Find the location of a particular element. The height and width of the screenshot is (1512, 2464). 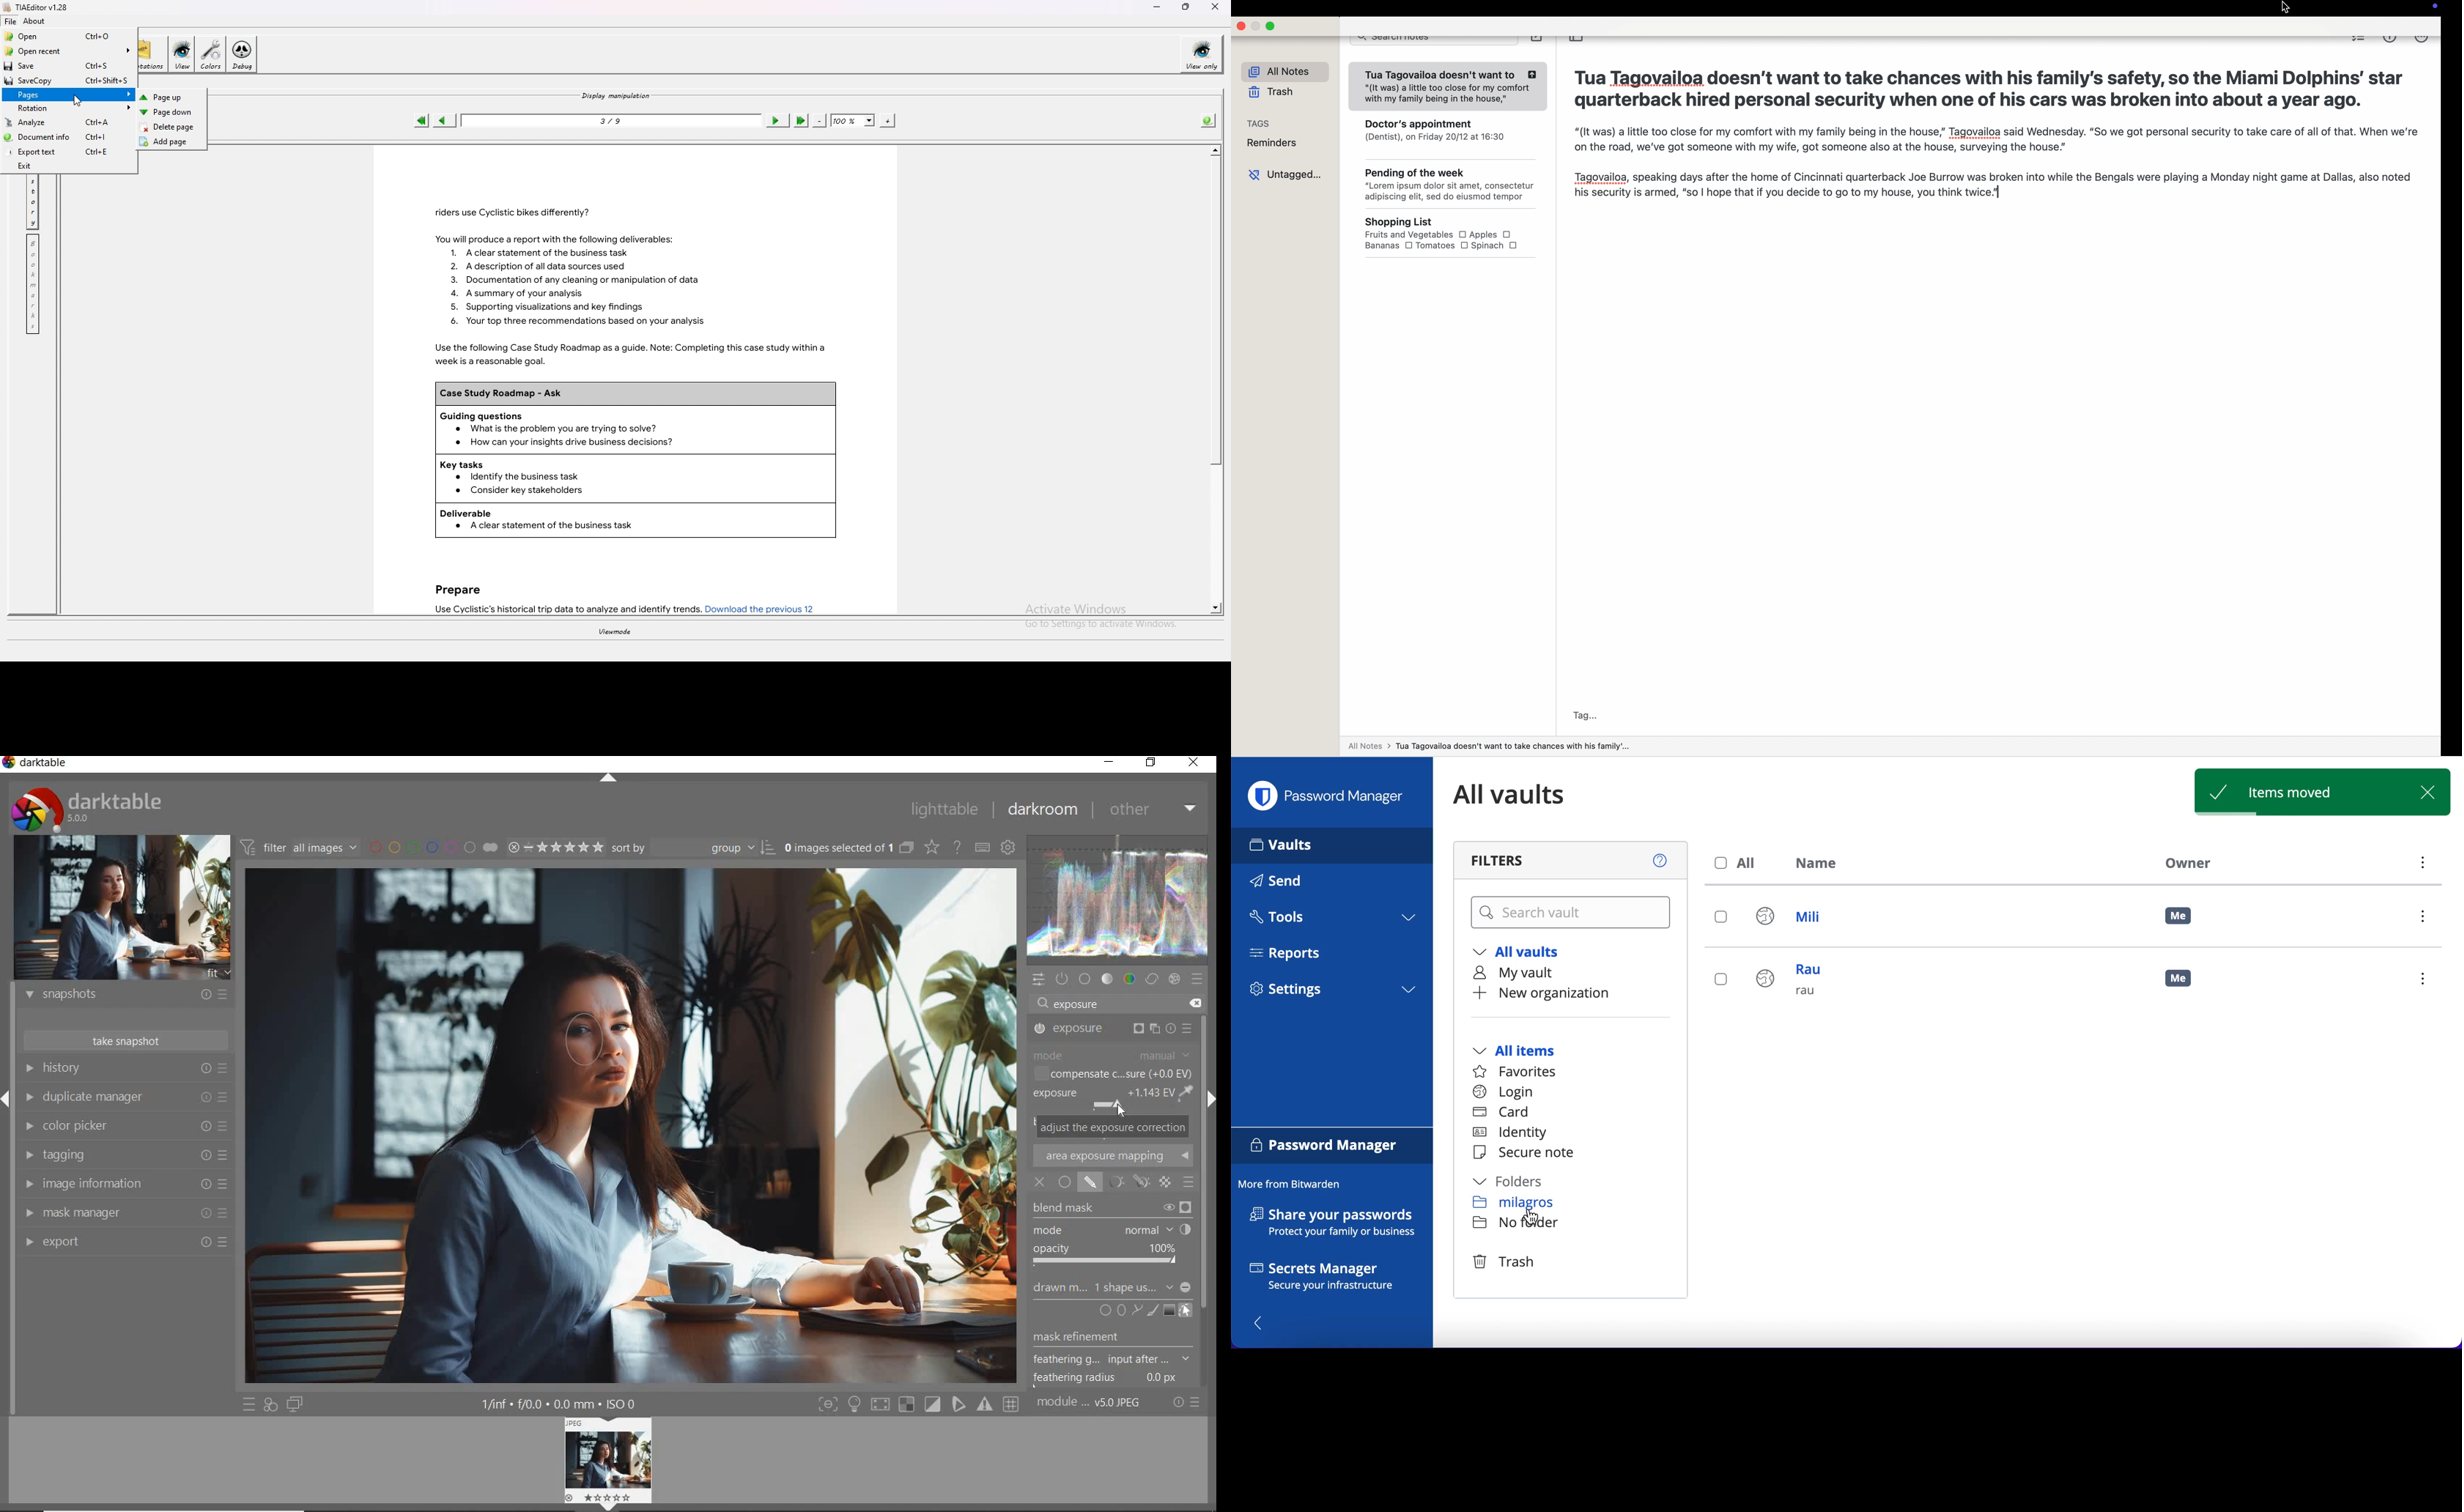

secrets manager secure your infrastructure is located at coordinates (1332, 1279).